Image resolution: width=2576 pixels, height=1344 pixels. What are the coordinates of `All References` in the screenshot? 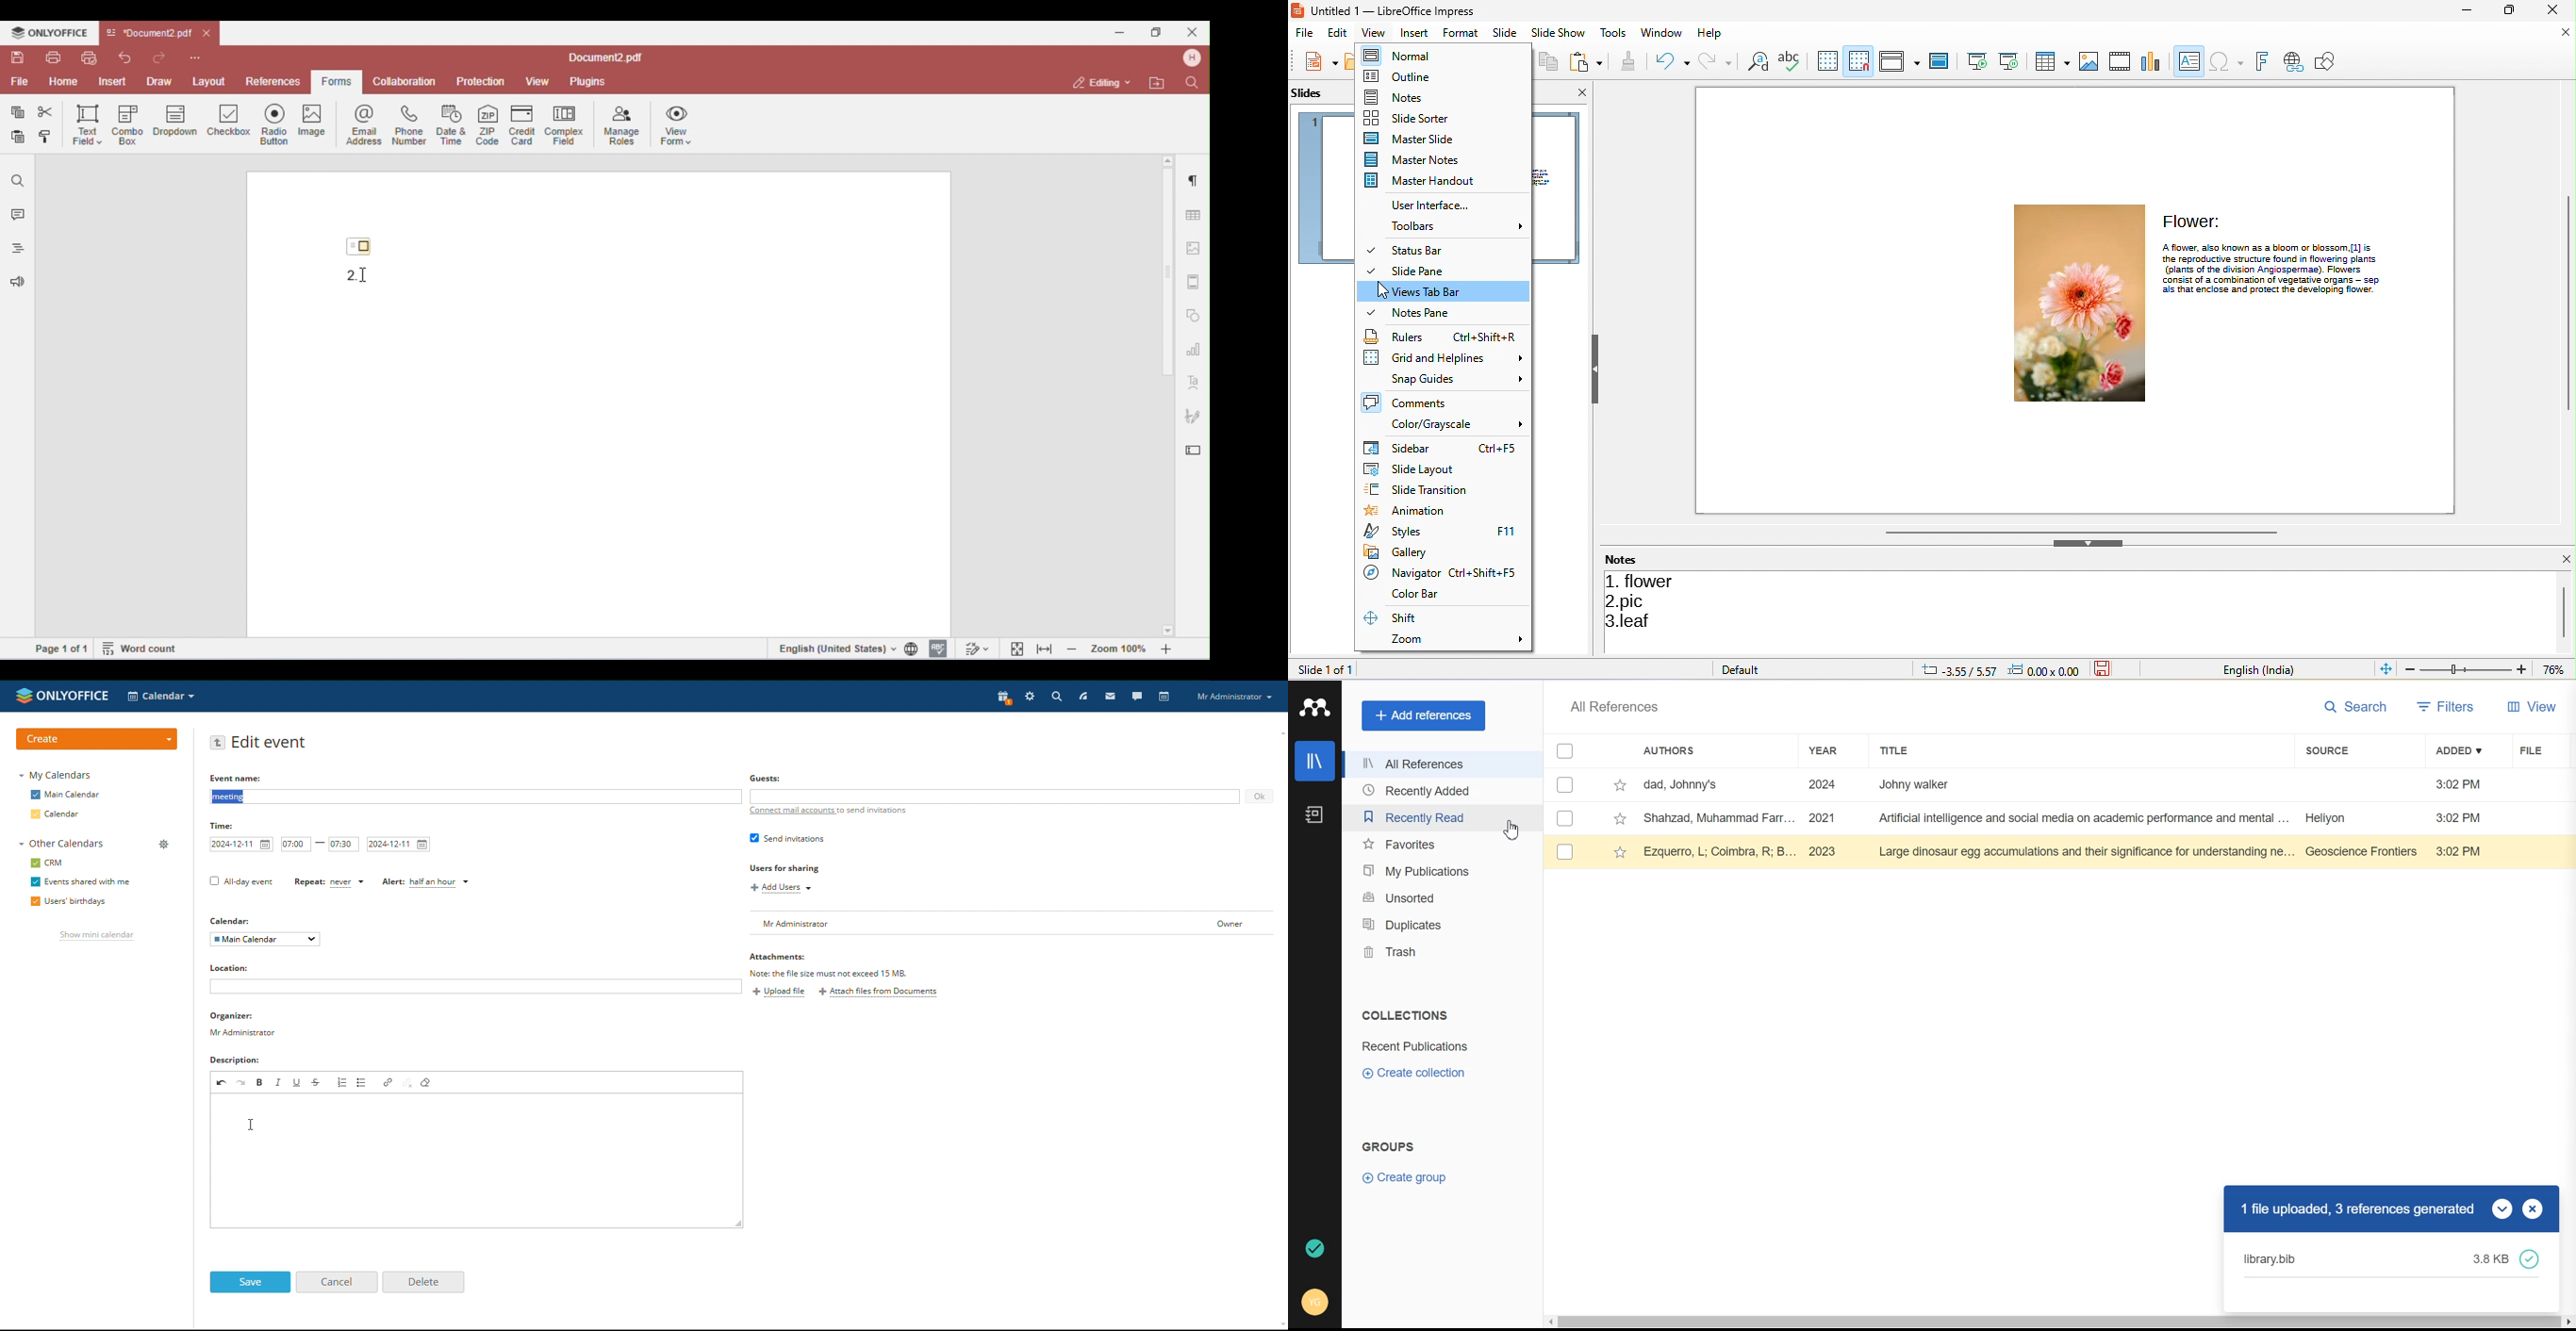 It's located at (1617, 706).